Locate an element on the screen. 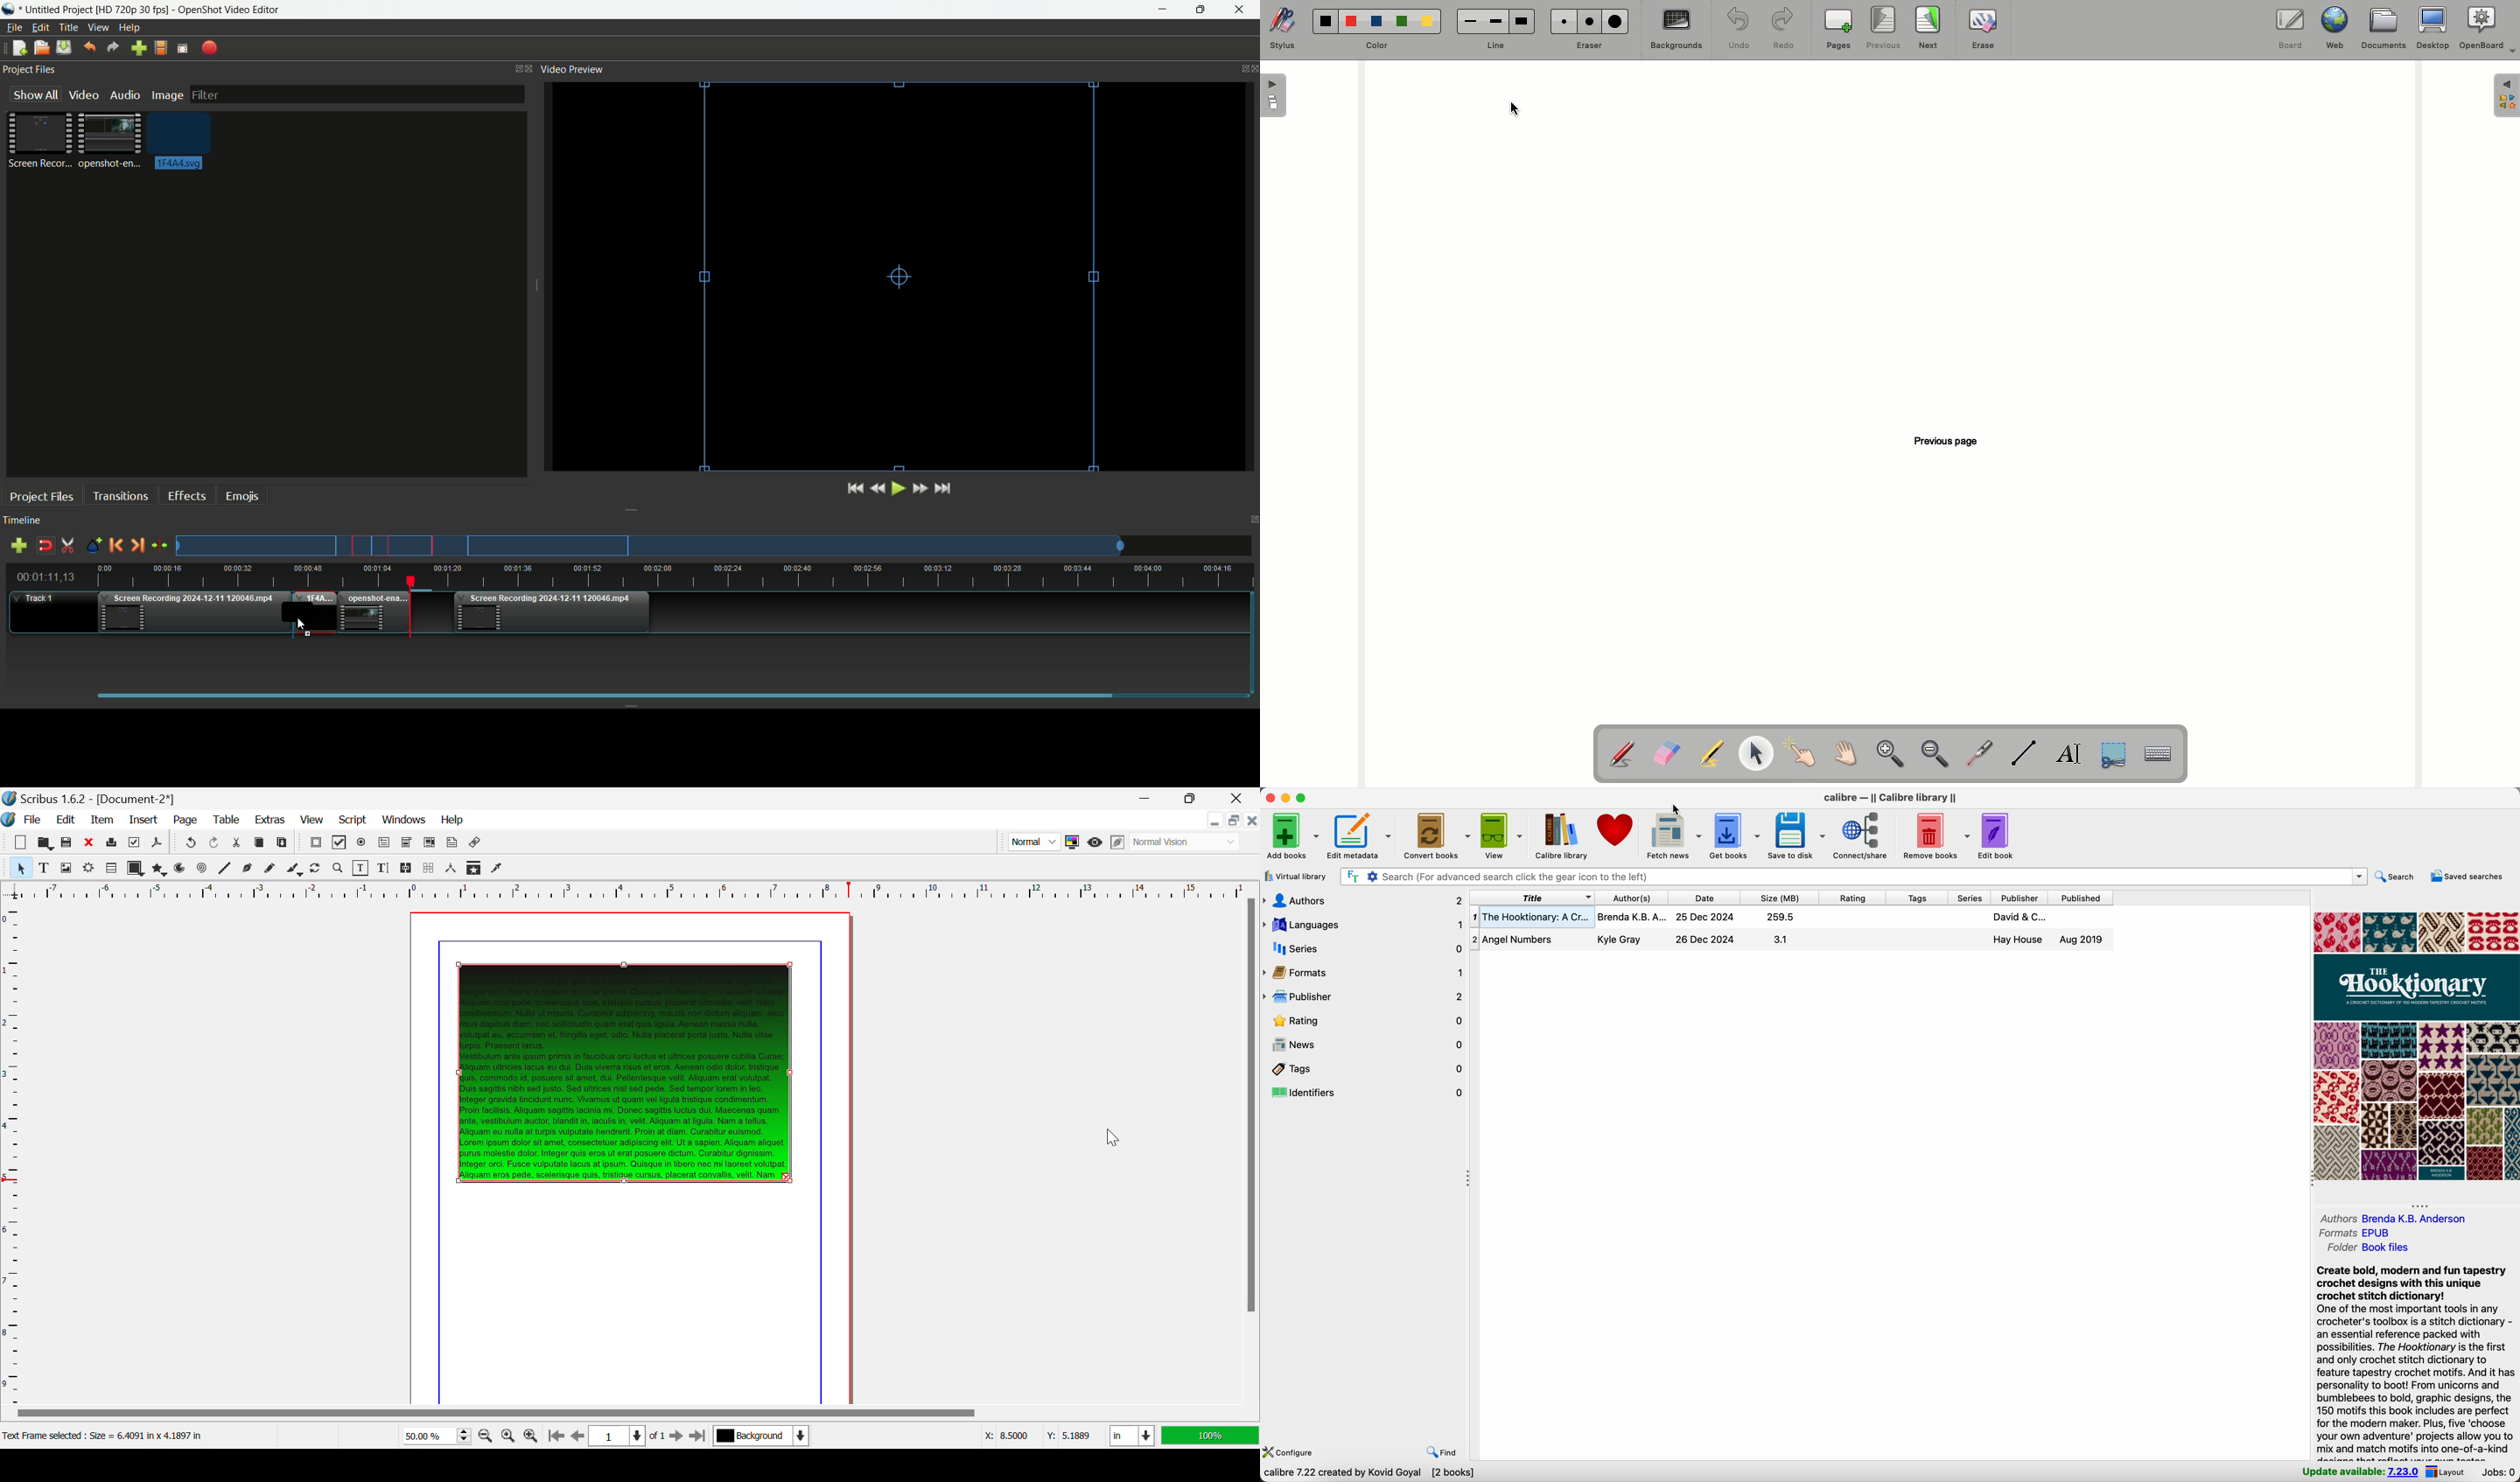 The image size is (2520, 1484). Capturing a part of the screen is located at coordinates (2116, 753).